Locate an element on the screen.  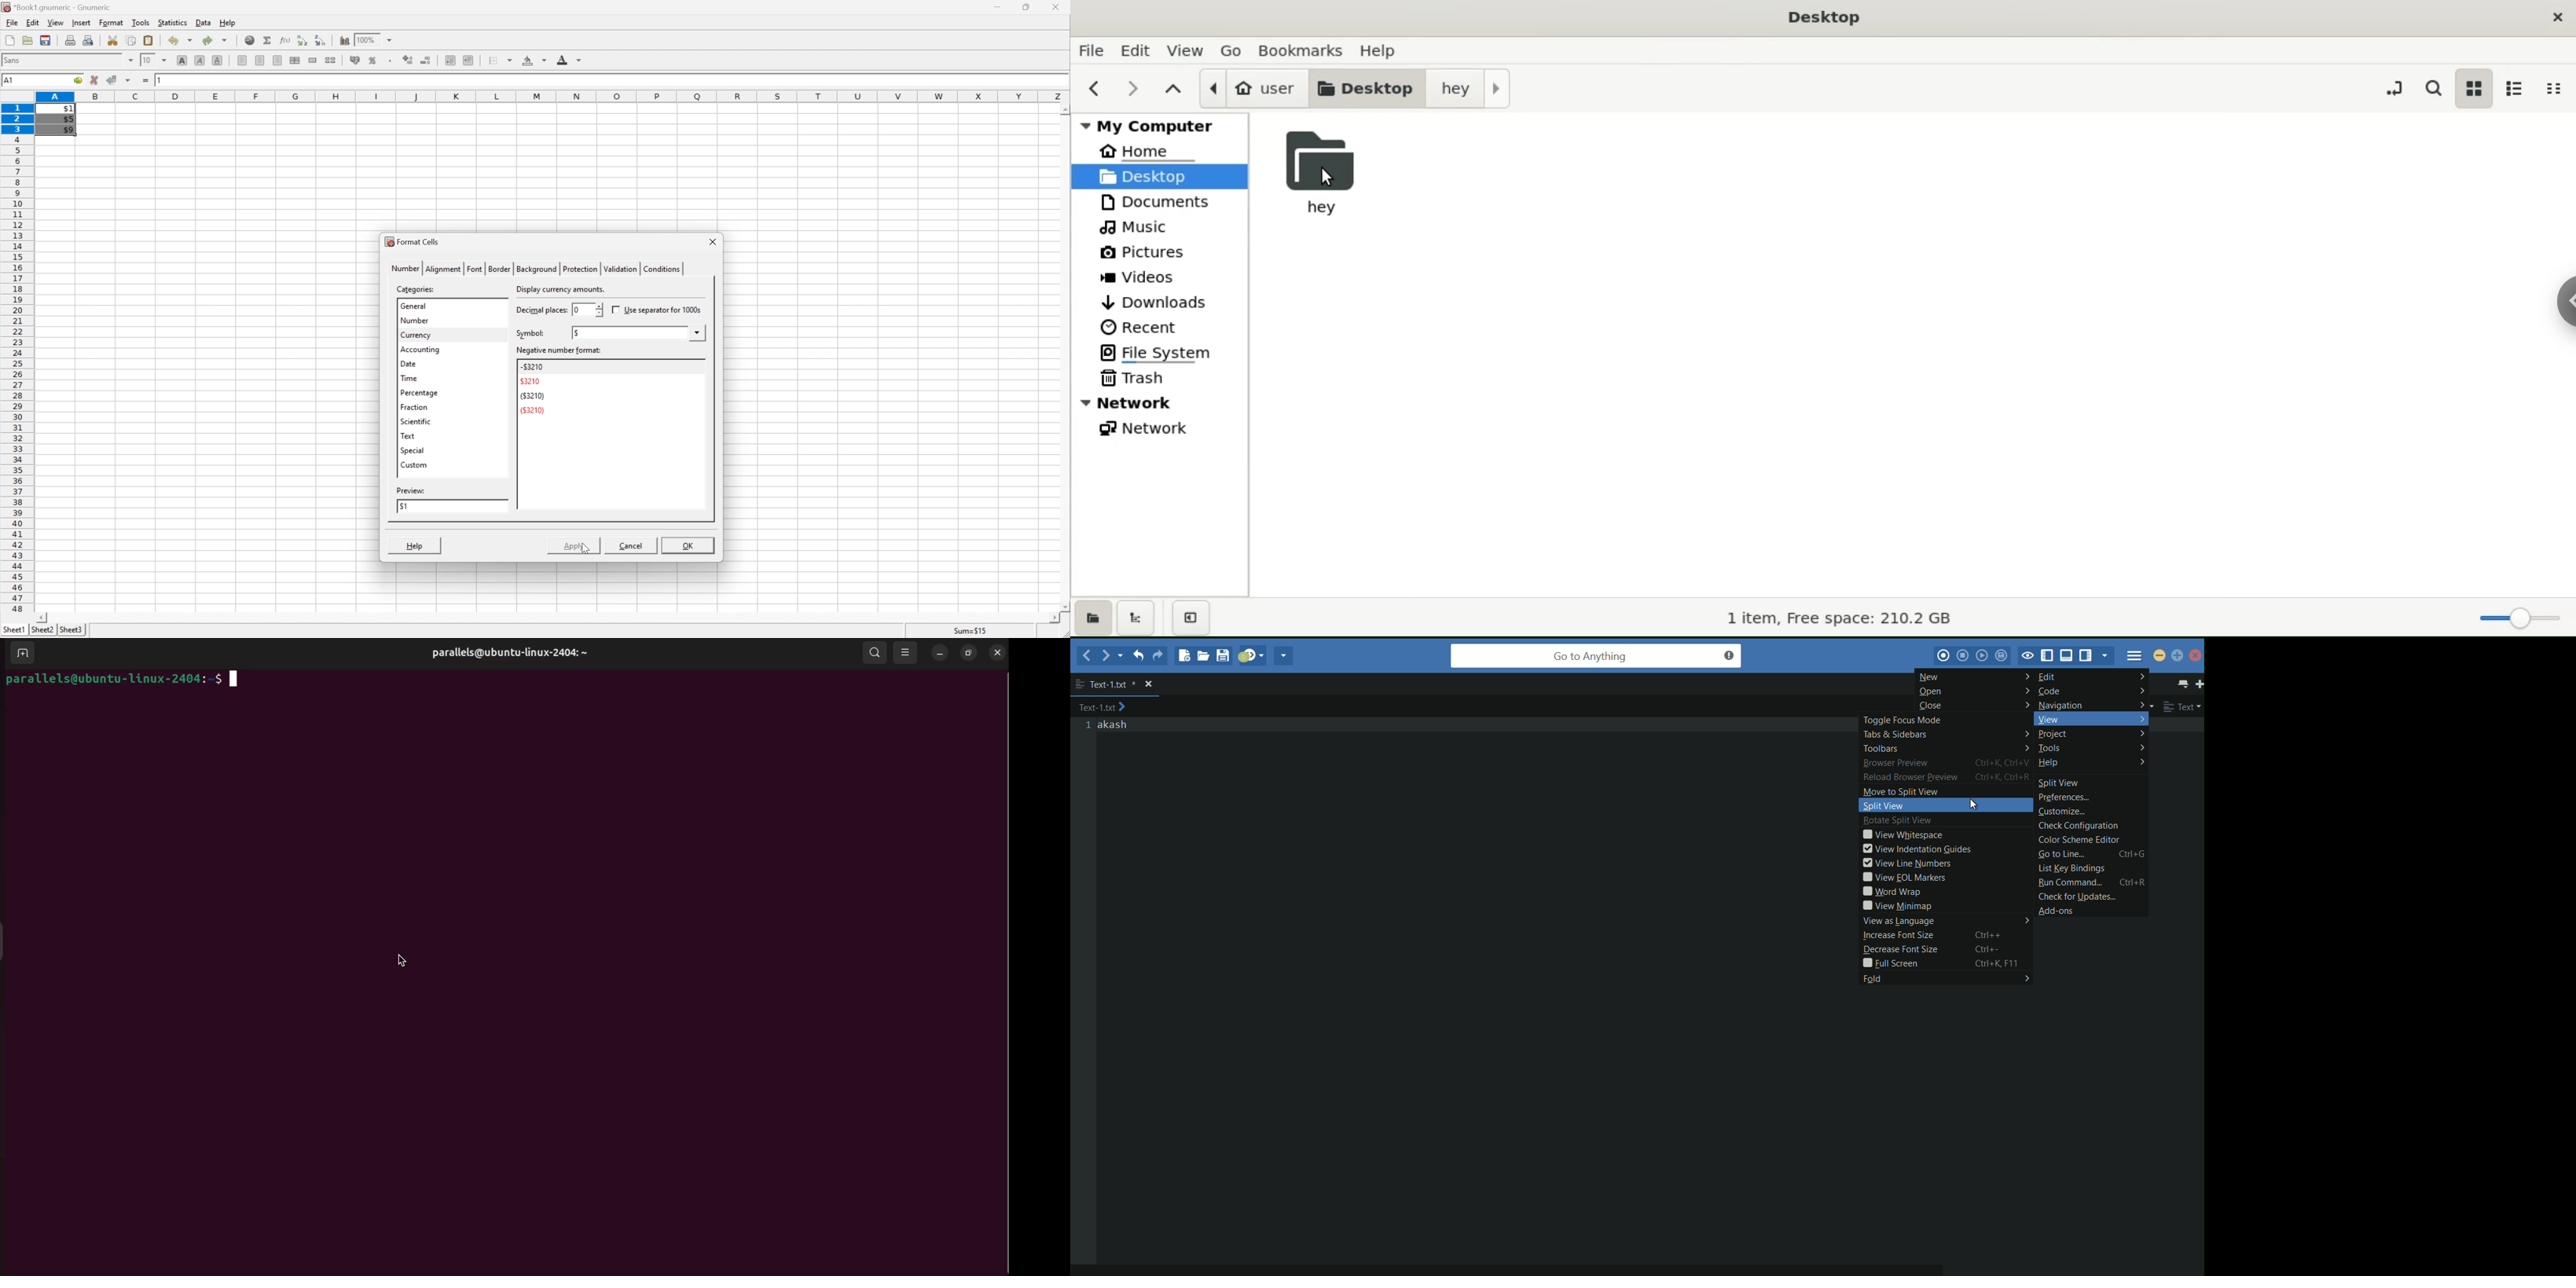
minimize is located at coordinates (999, 5).